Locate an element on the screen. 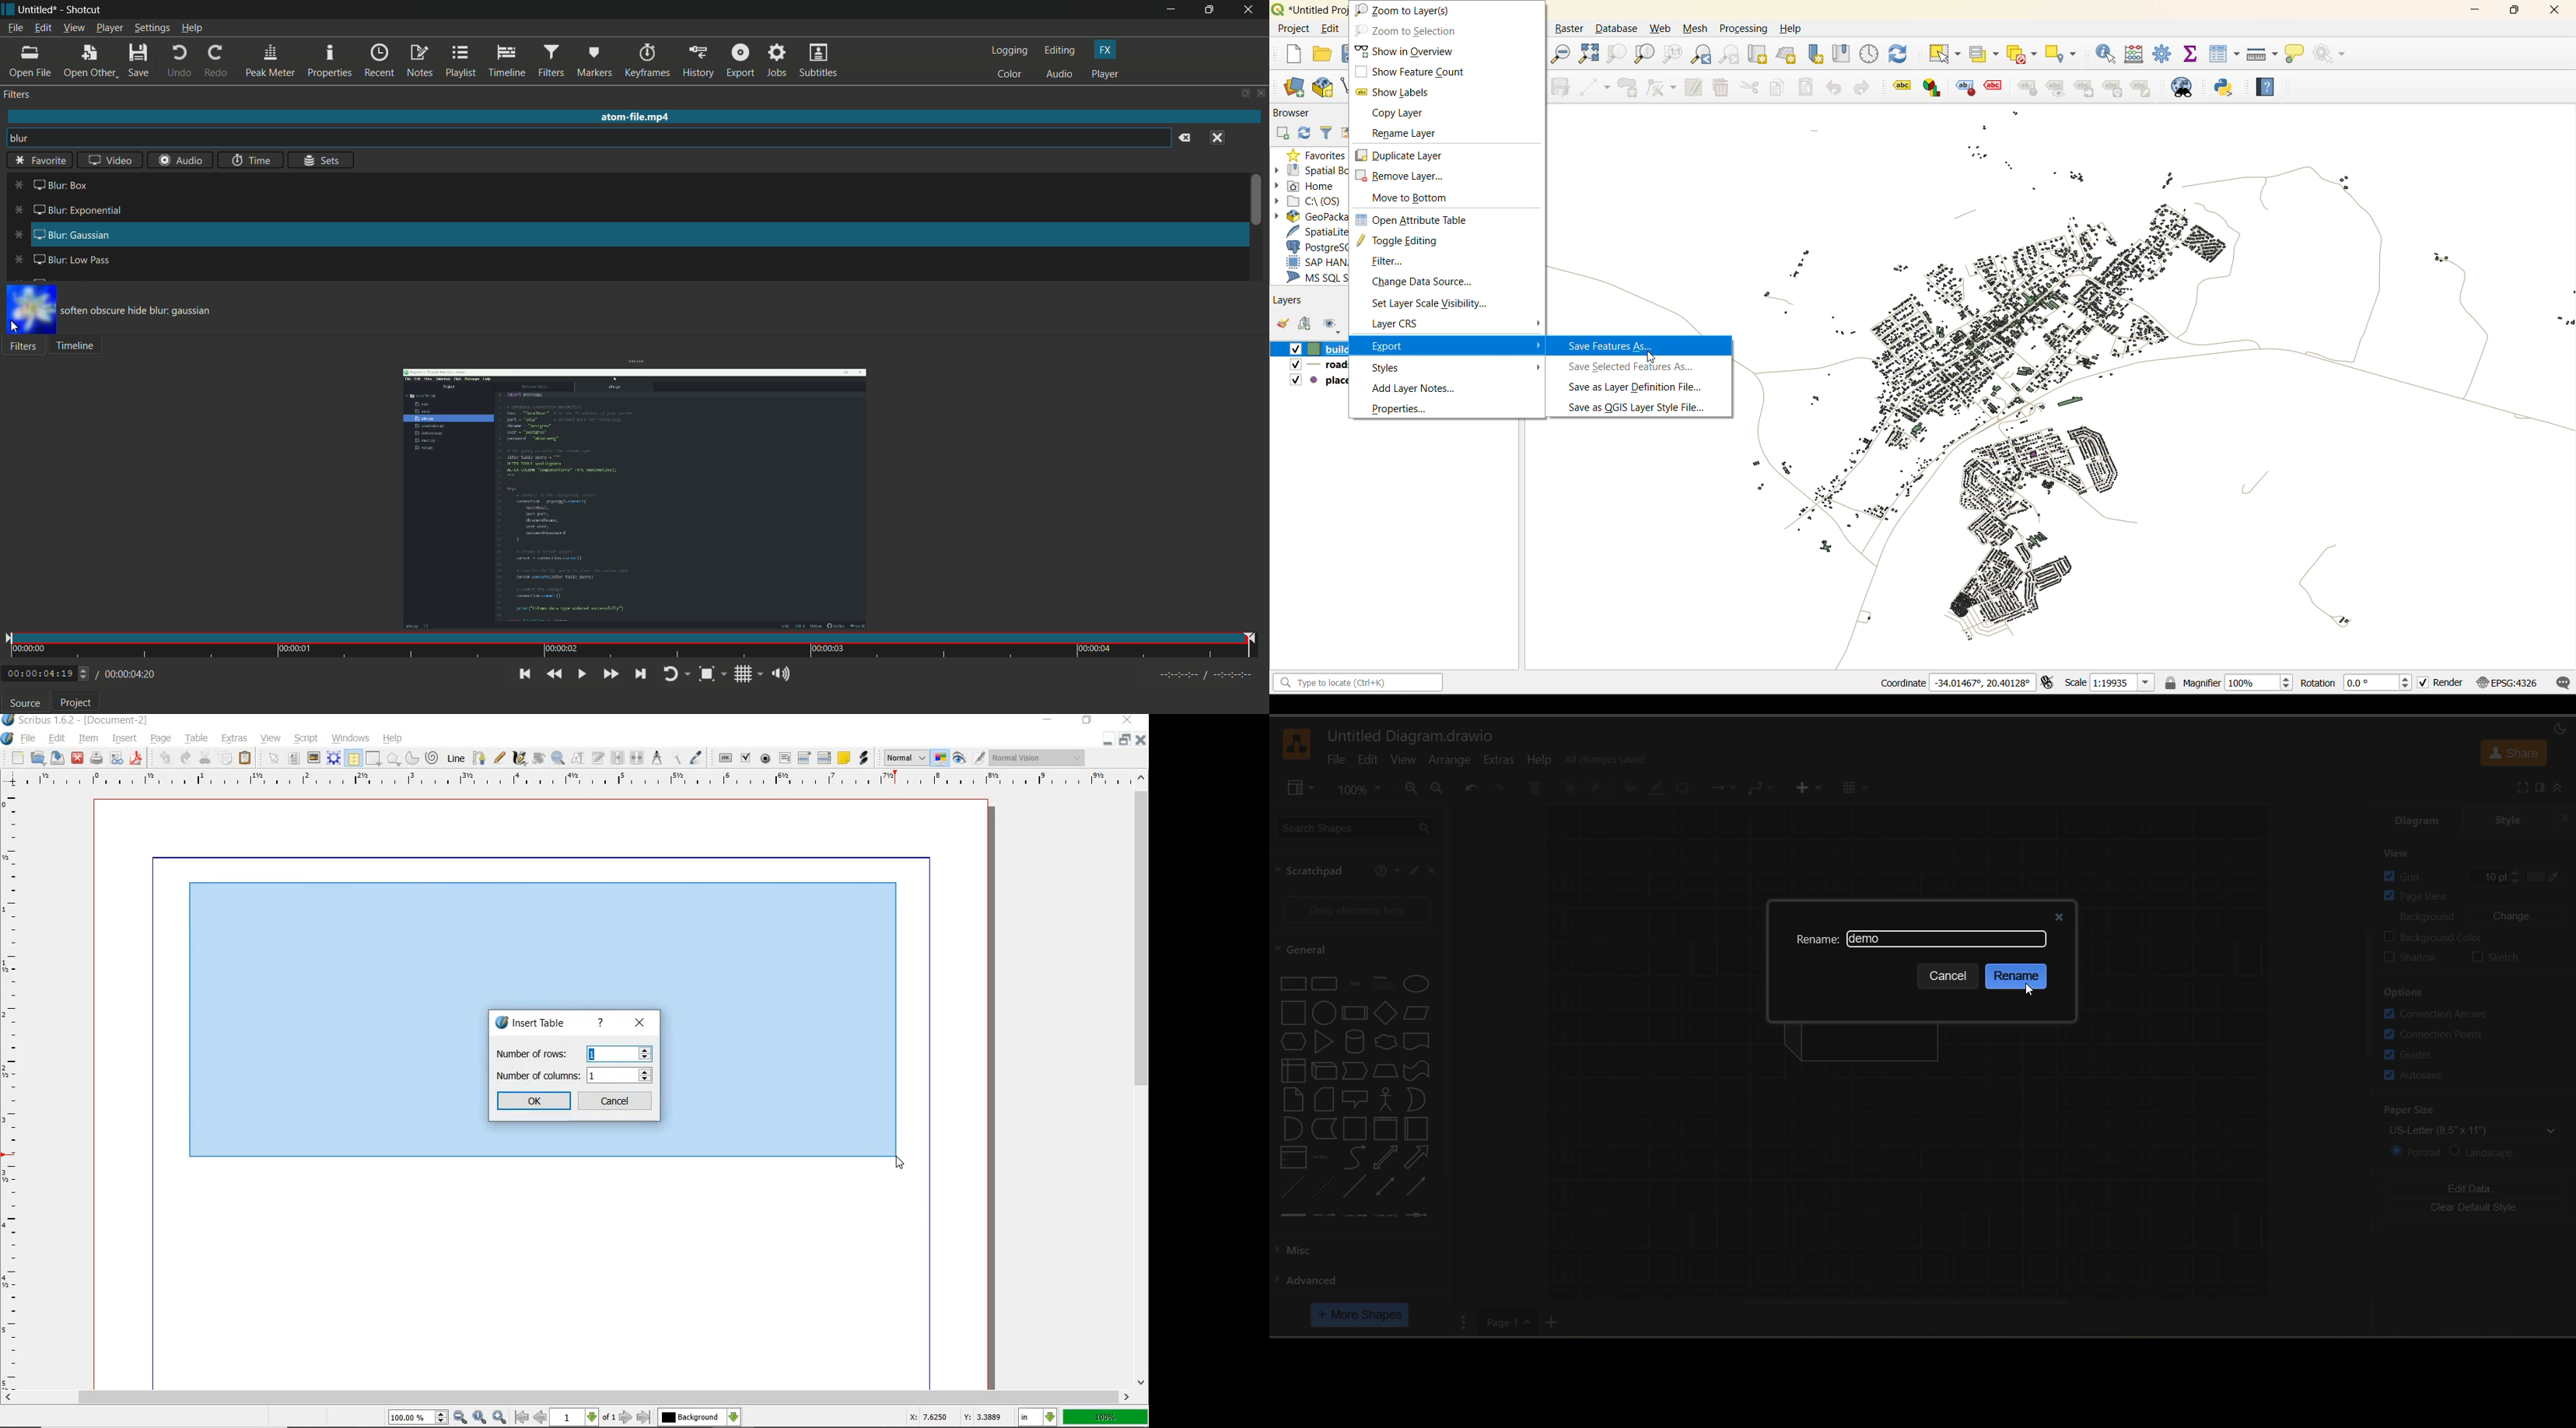  copy is located at coordinates (226, 759).